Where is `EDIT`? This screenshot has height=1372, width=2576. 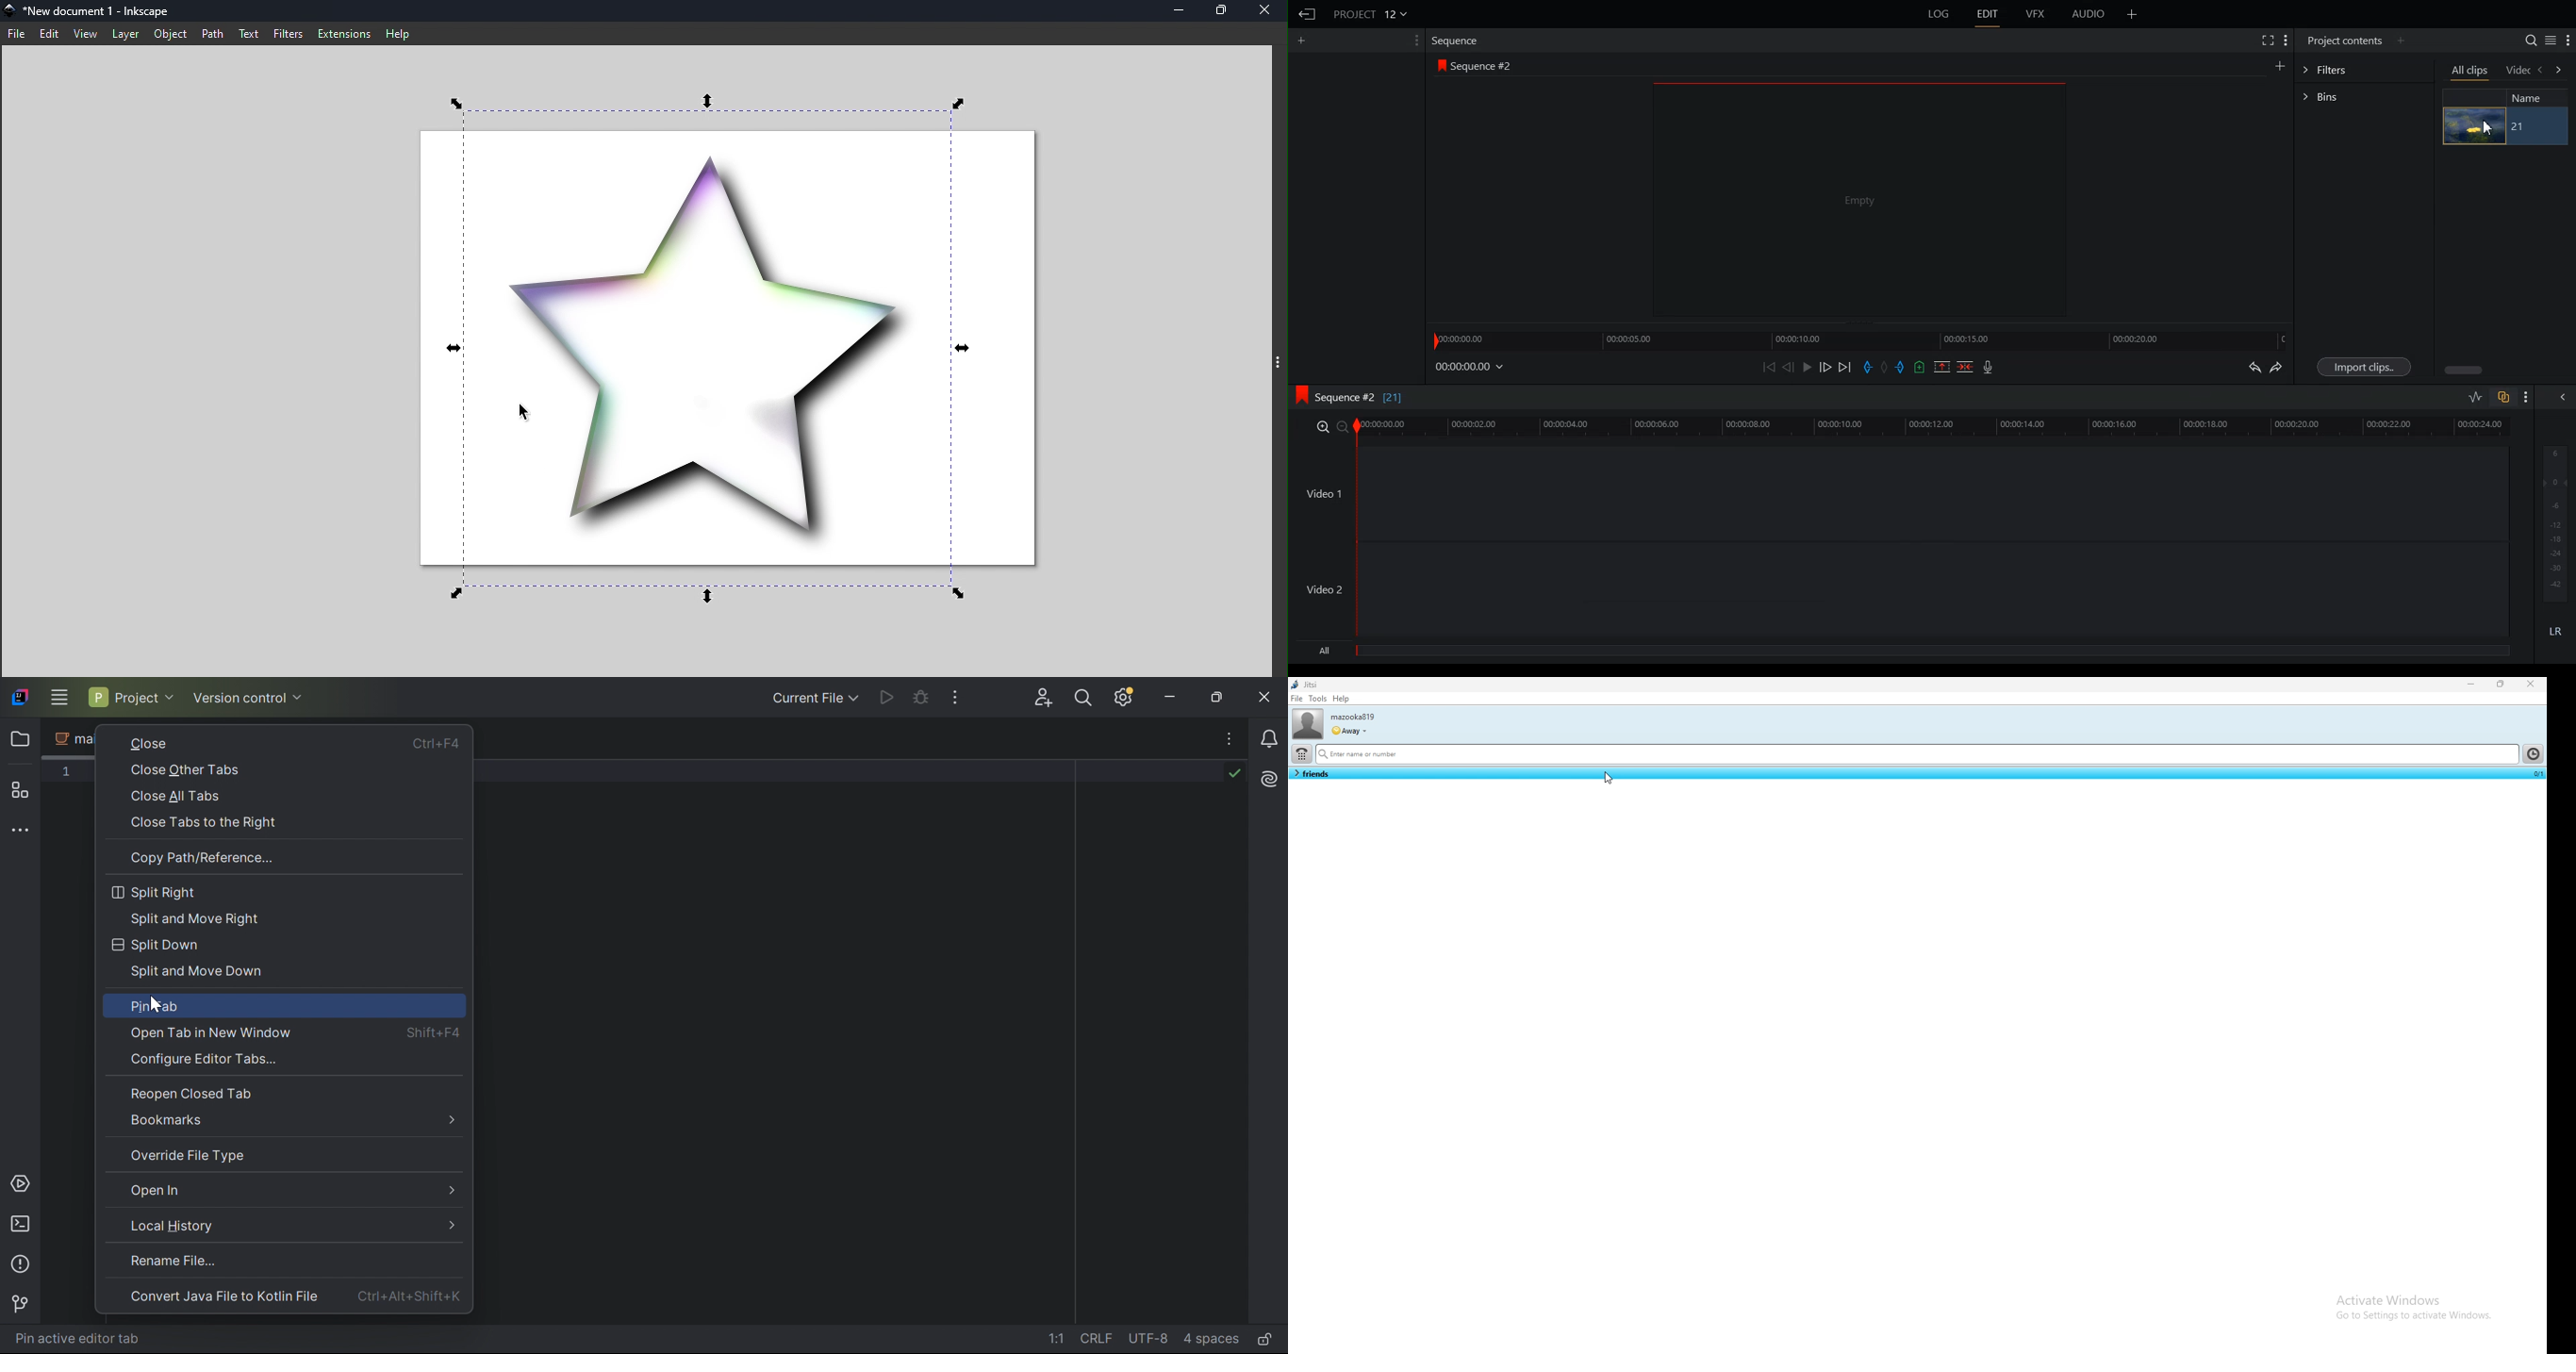 EDIT is located at coordinates (1990, 14).